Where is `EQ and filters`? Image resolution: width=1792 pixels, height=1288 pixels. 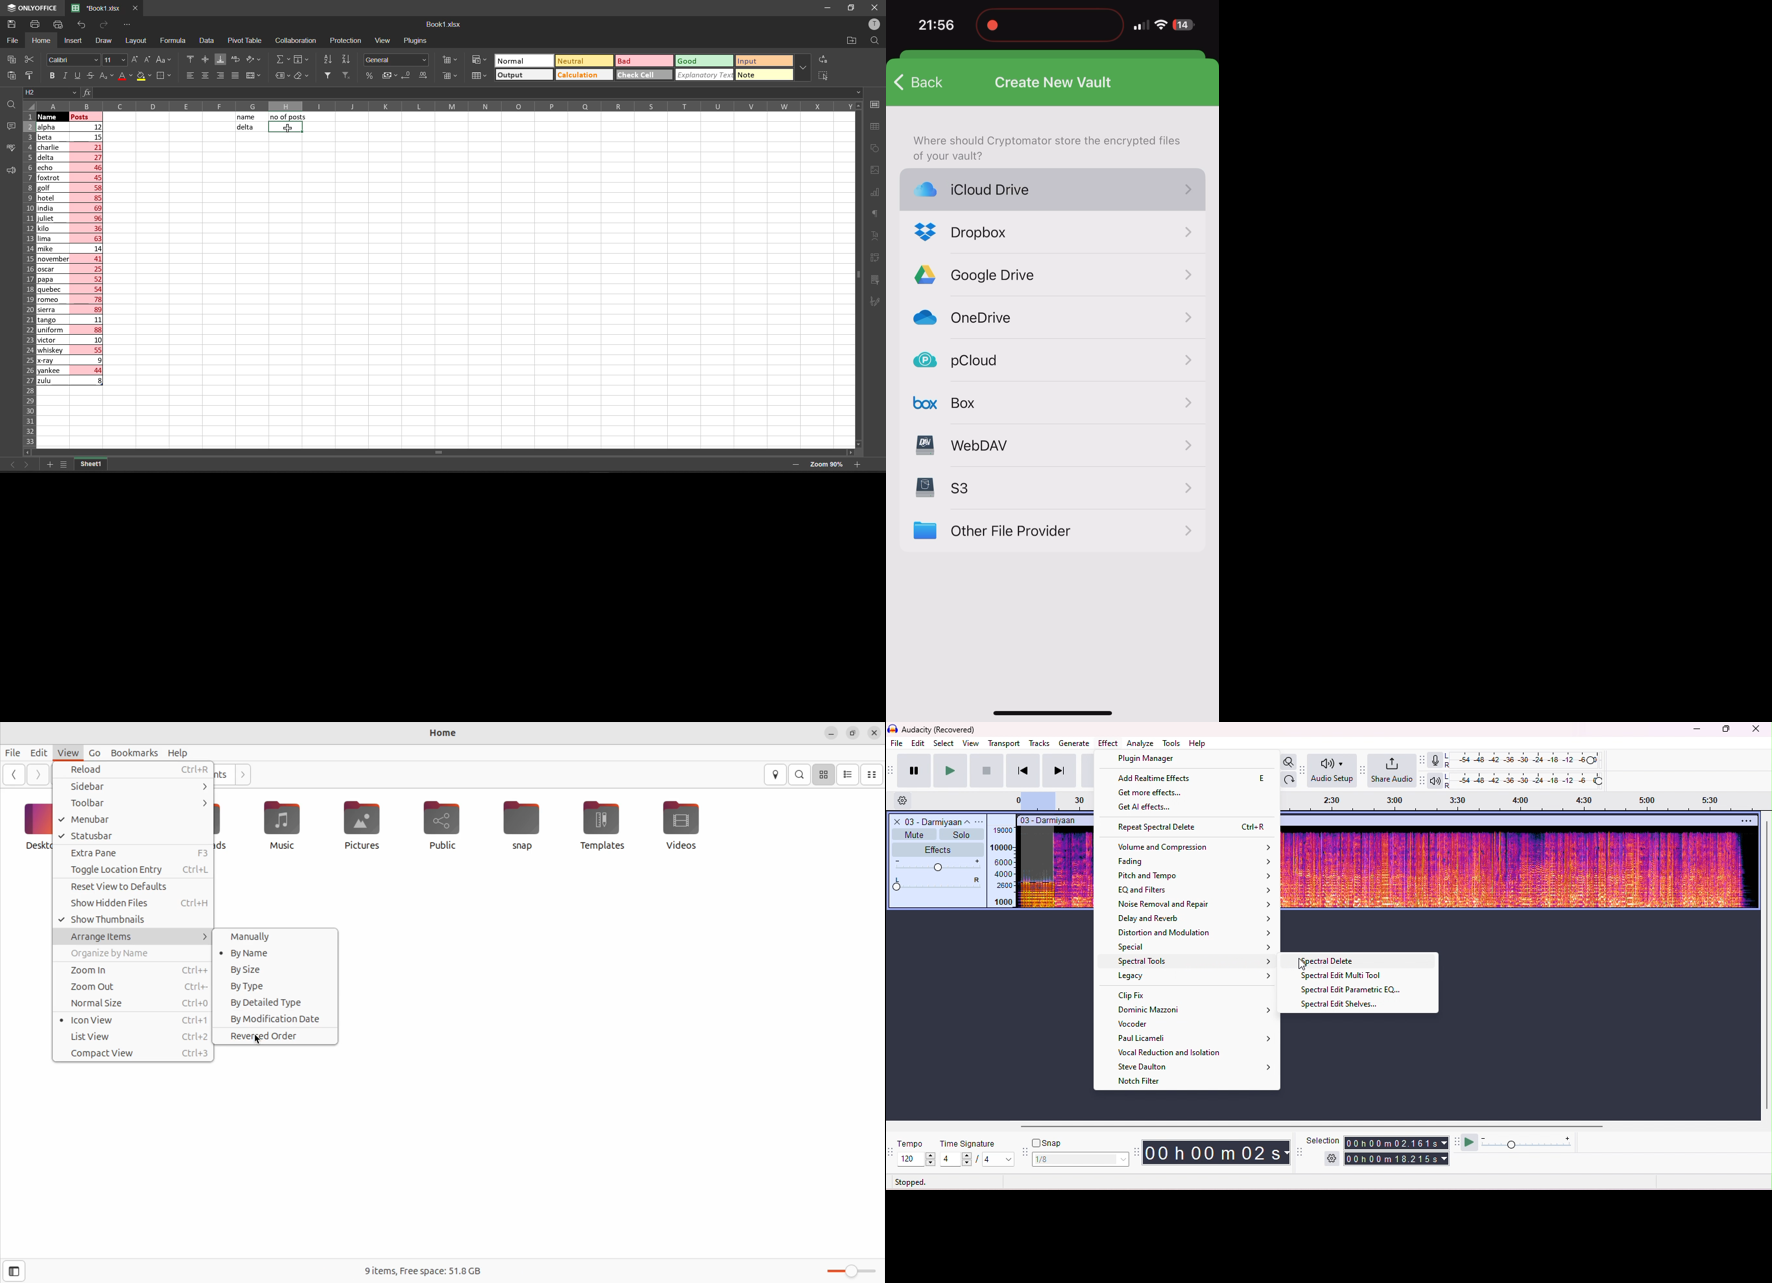 EQ and filters is located at coordinates (1195, 890).